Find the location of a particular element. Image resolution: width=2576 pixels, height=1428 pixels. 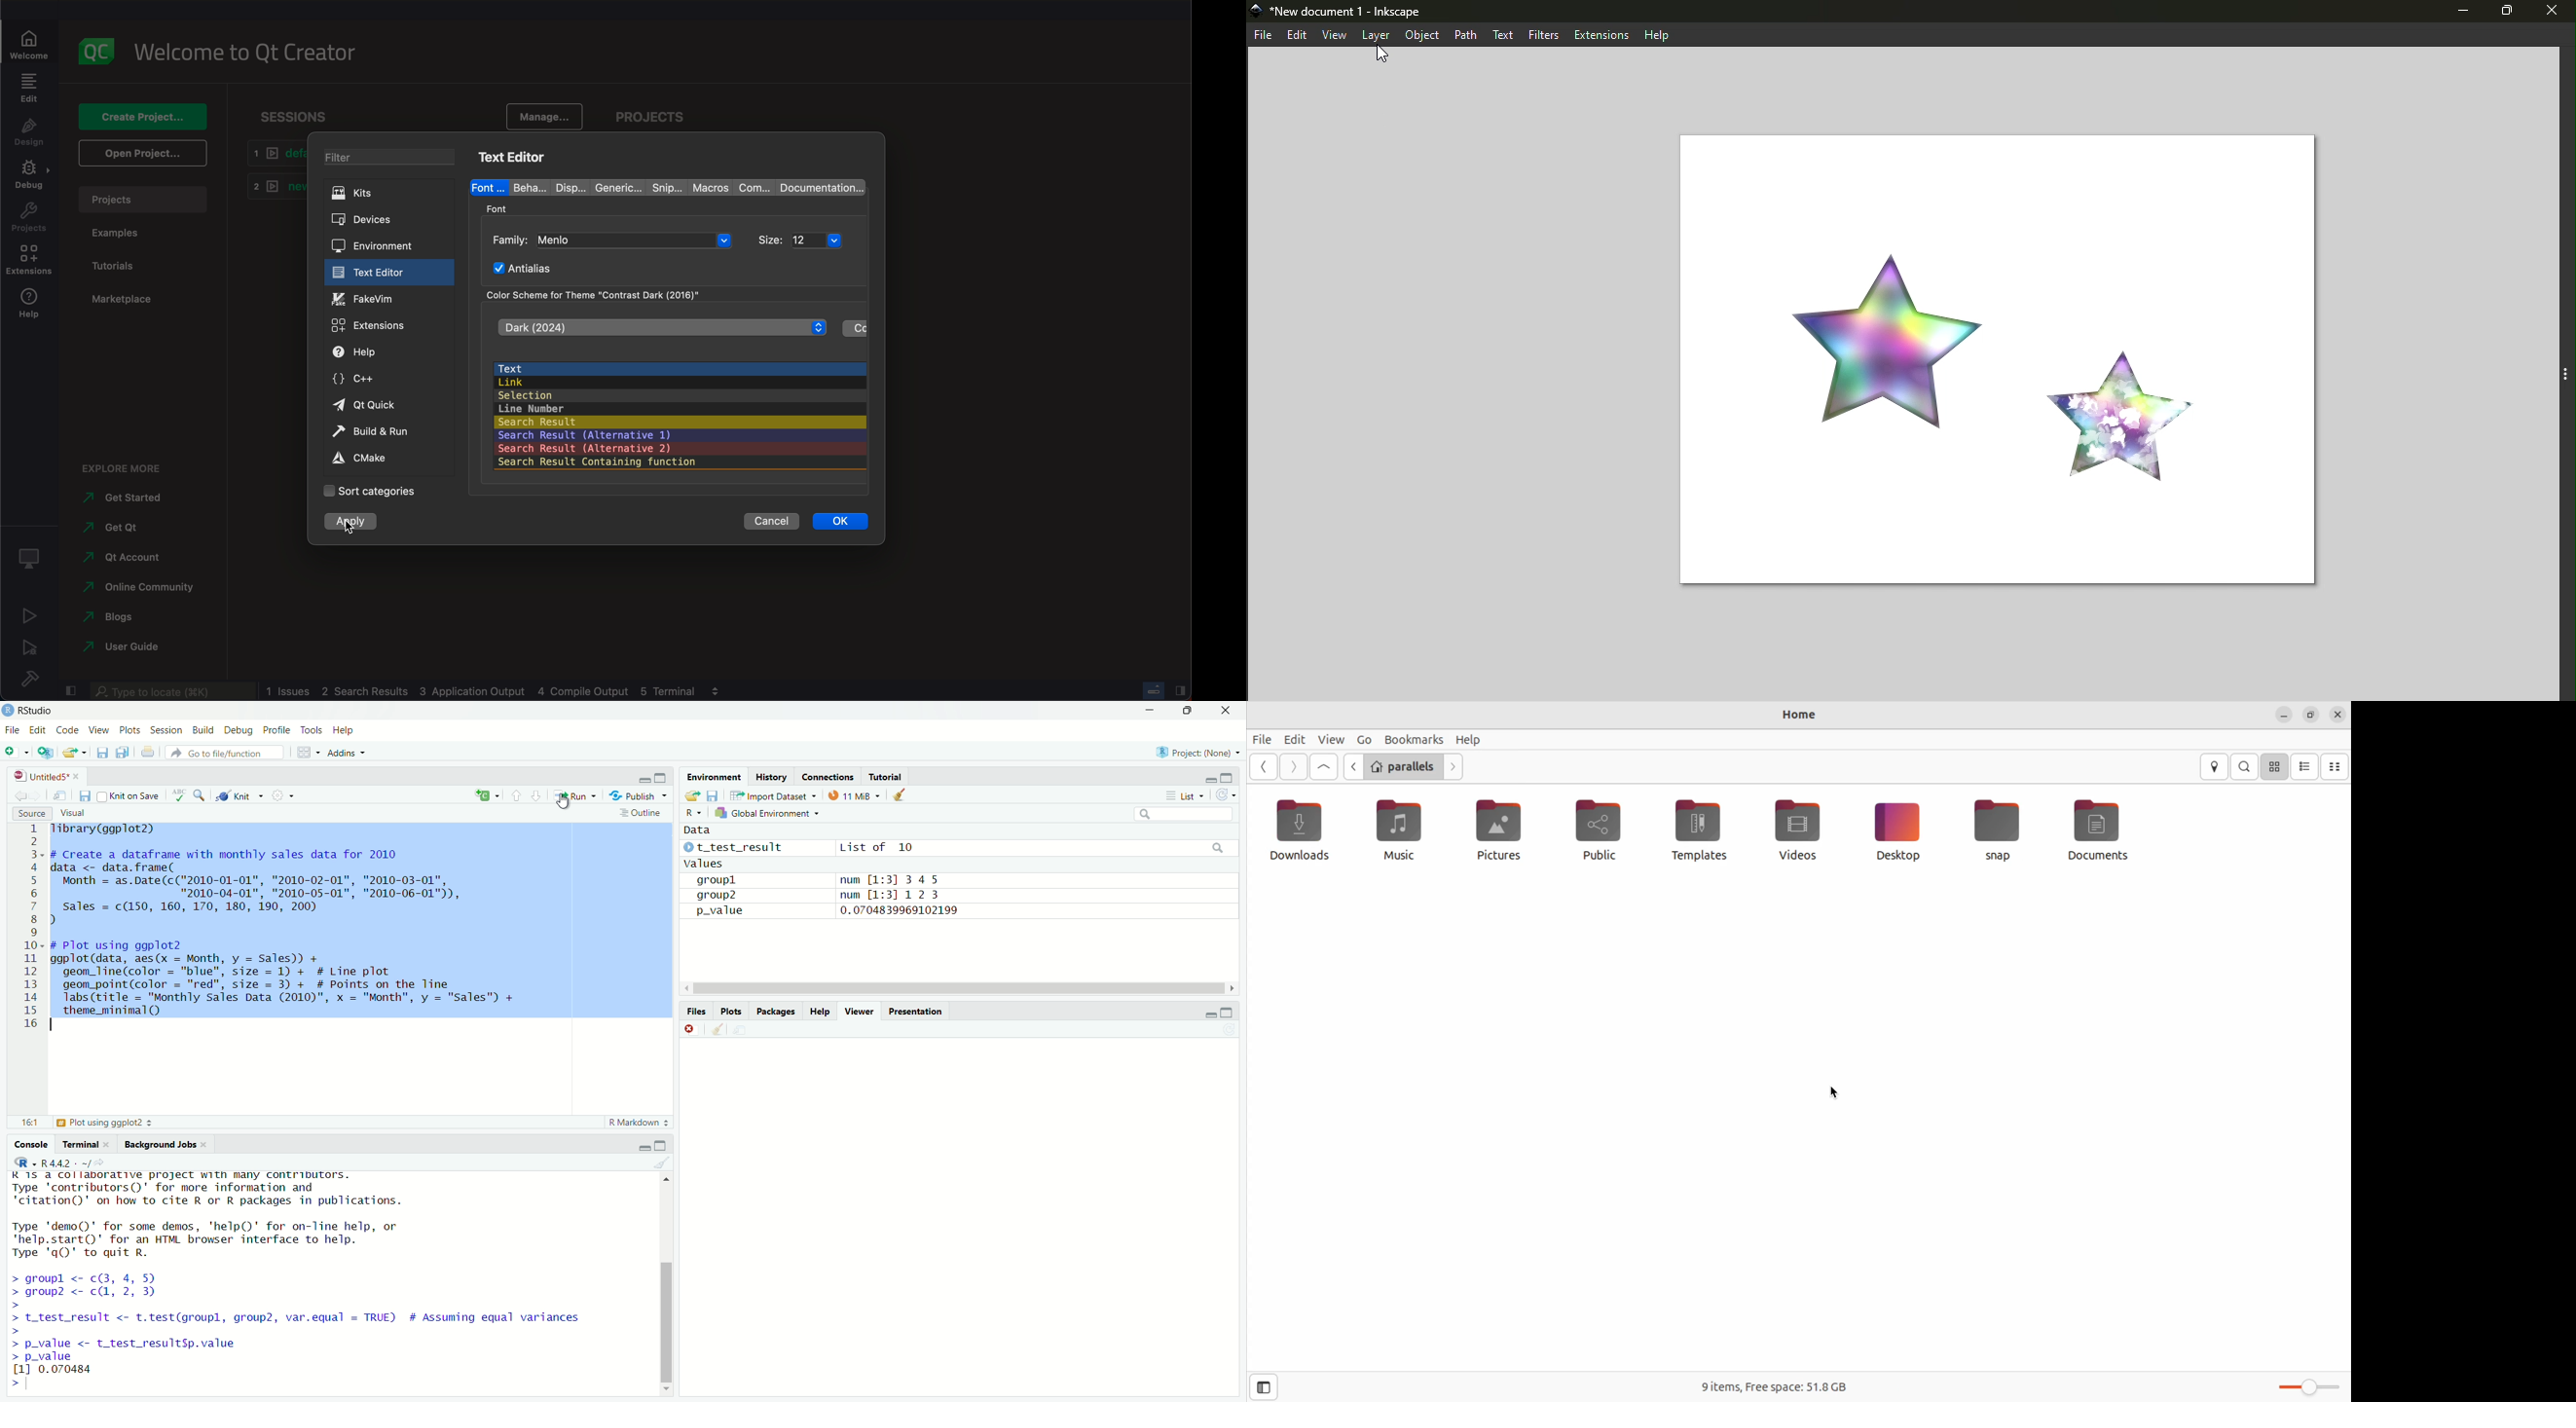

View is located at coordinates (99, 728).